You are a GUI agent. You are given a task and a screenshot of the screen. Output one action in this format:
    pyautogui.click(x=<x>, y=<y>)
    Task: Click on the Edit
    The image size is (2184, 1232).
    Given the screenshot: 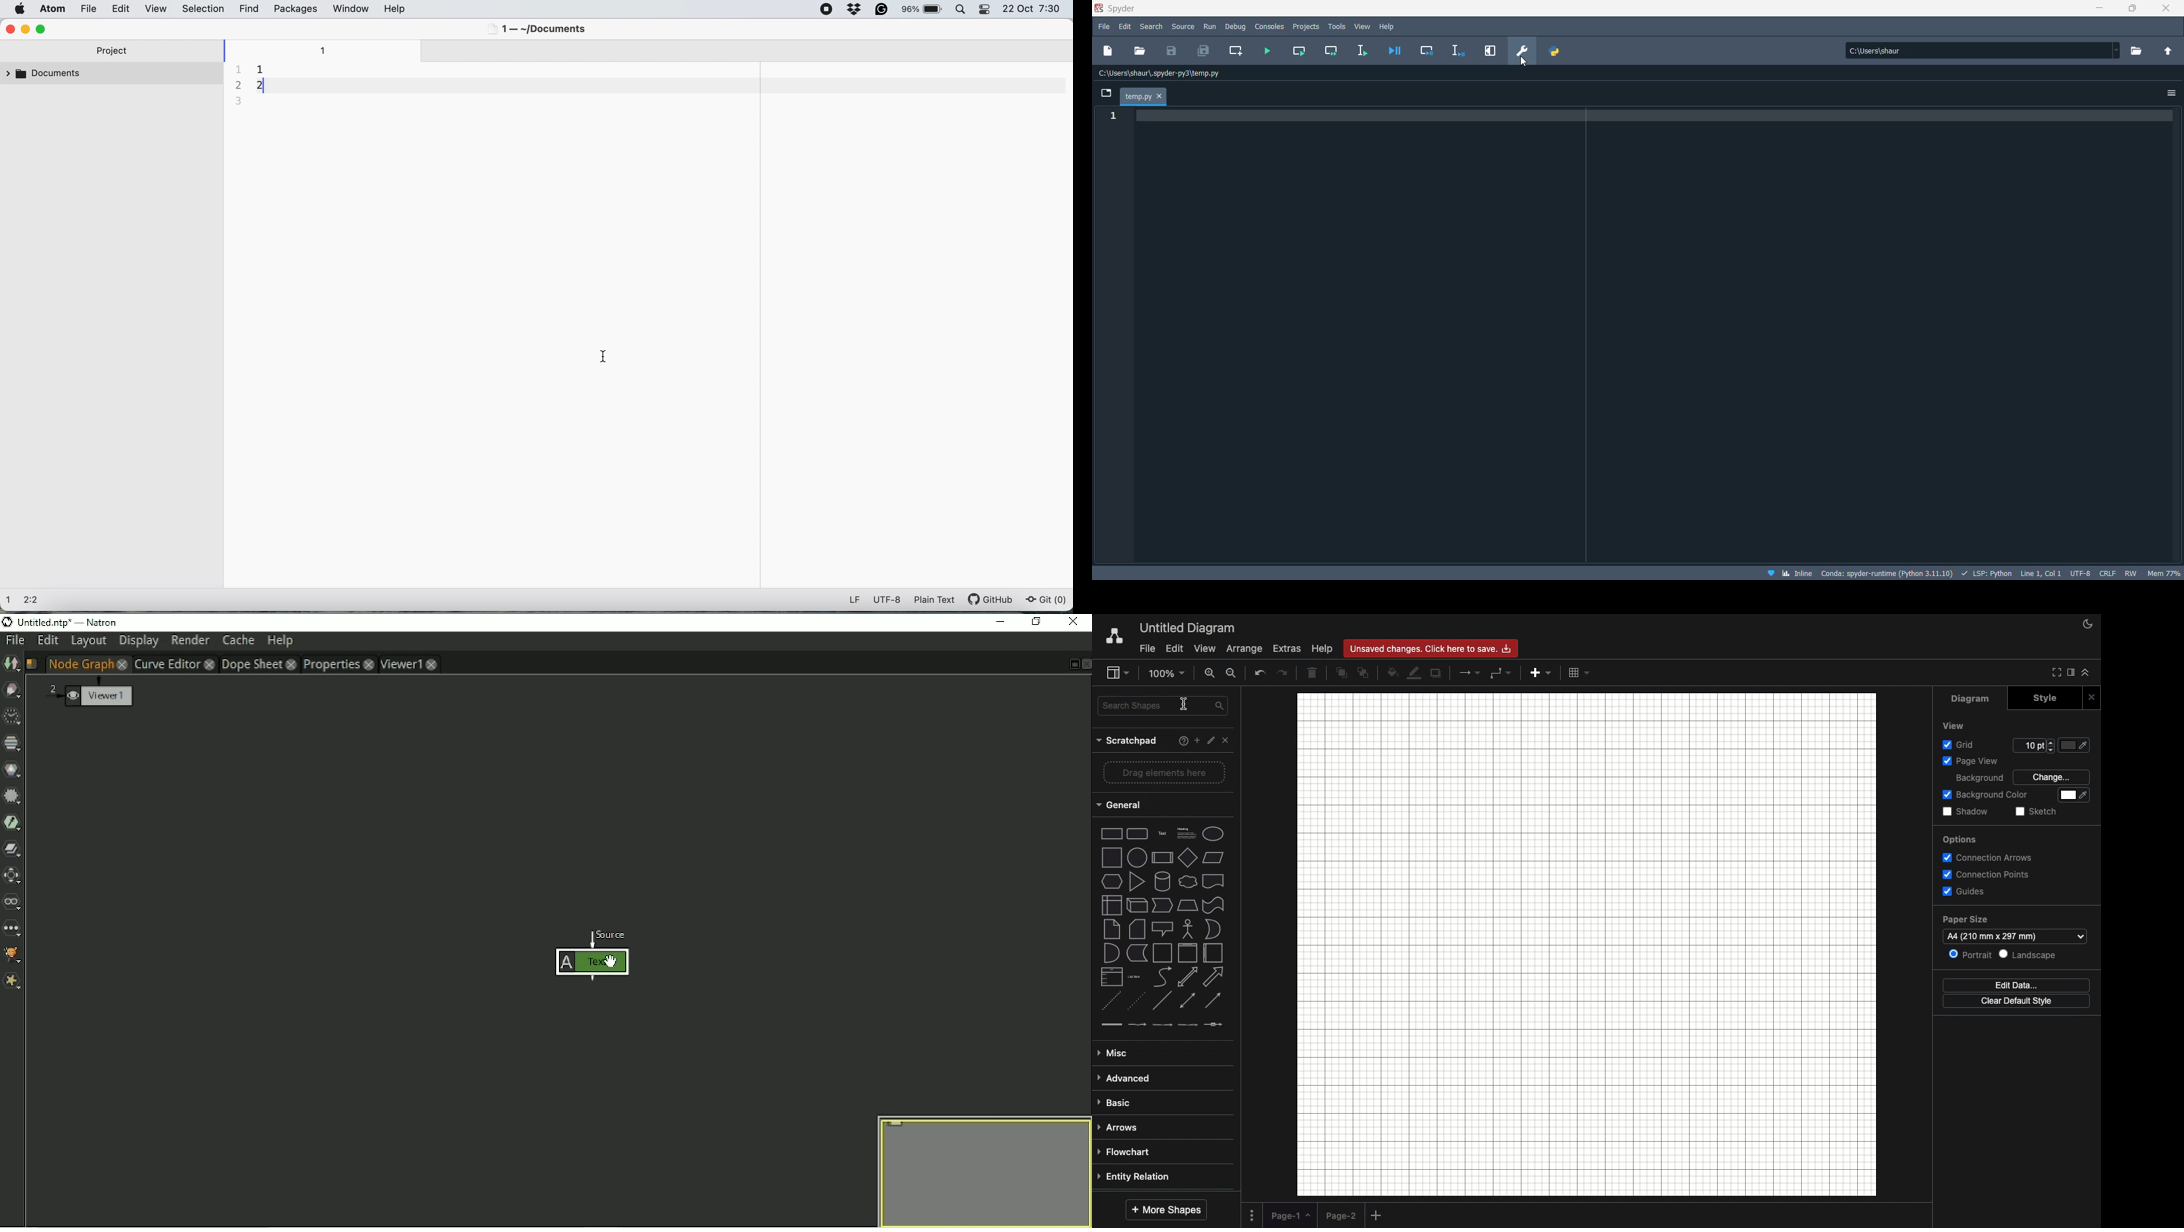 What is the action you would take?
    pyautogui.click(x=1173, y=648)
    